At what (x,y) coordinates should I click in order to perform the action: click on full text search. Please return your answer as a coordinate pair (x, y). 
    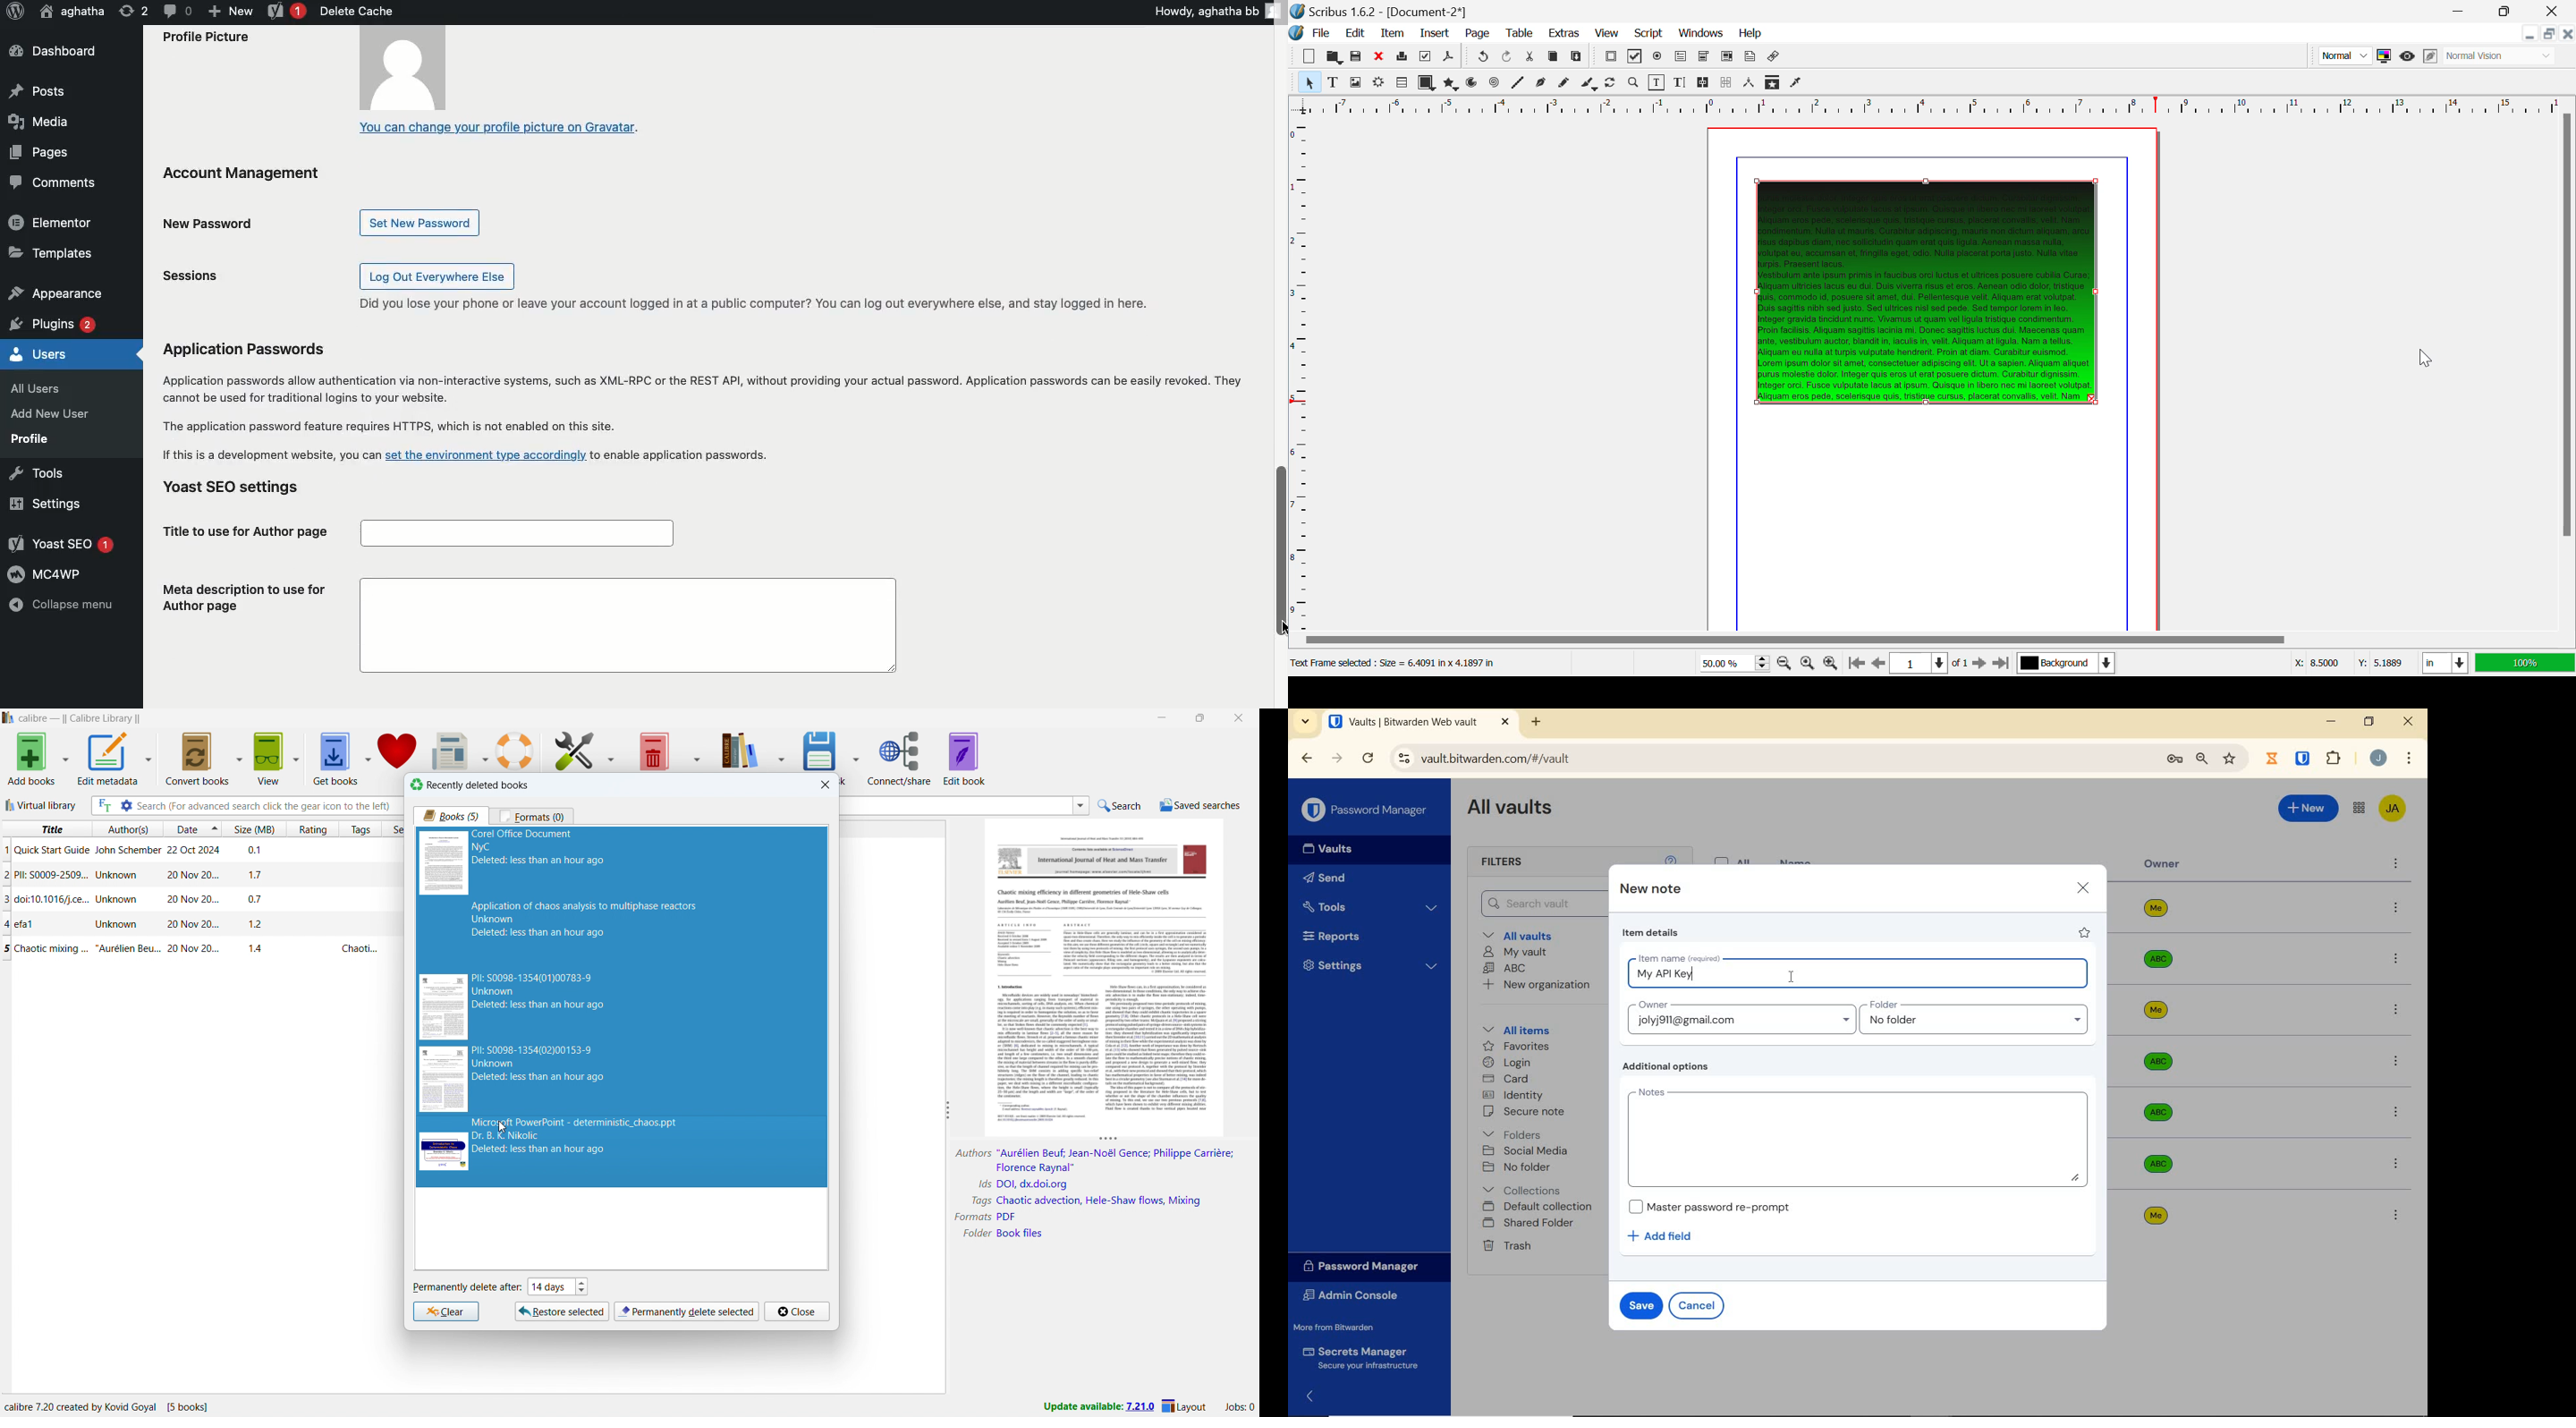
    Looking at the image, I should click on (104, 805).